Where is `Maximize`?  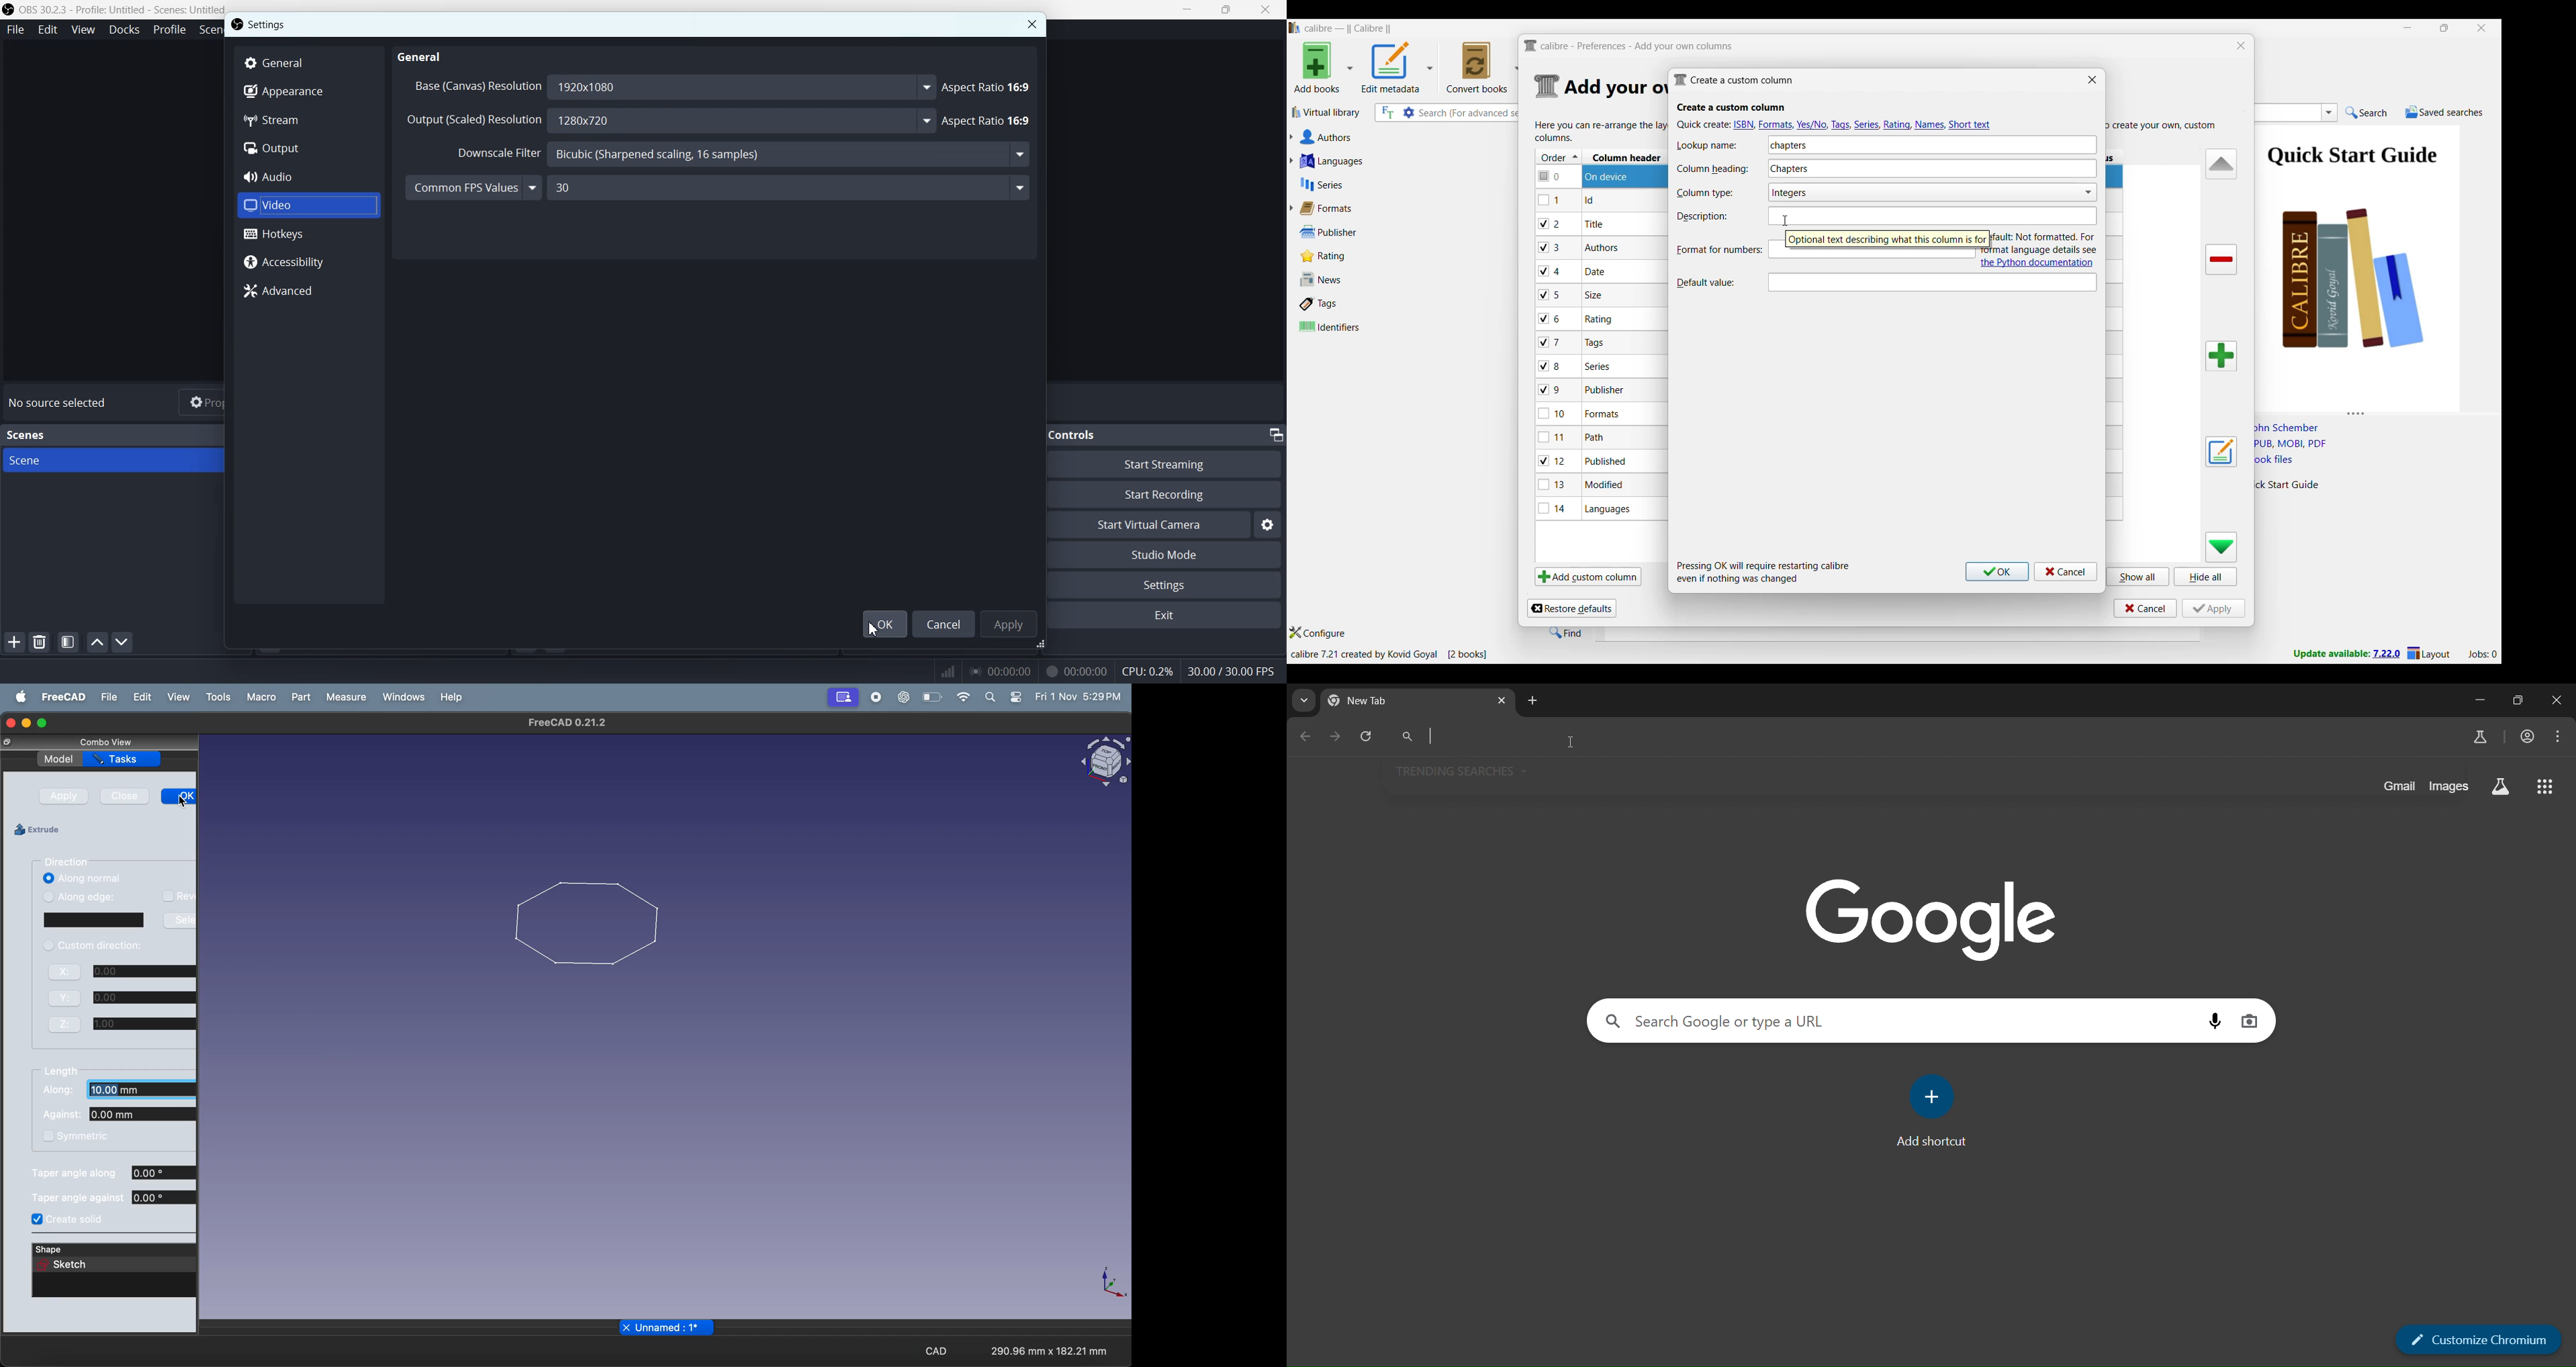
Maximize is located at coordinates (1226, 9).